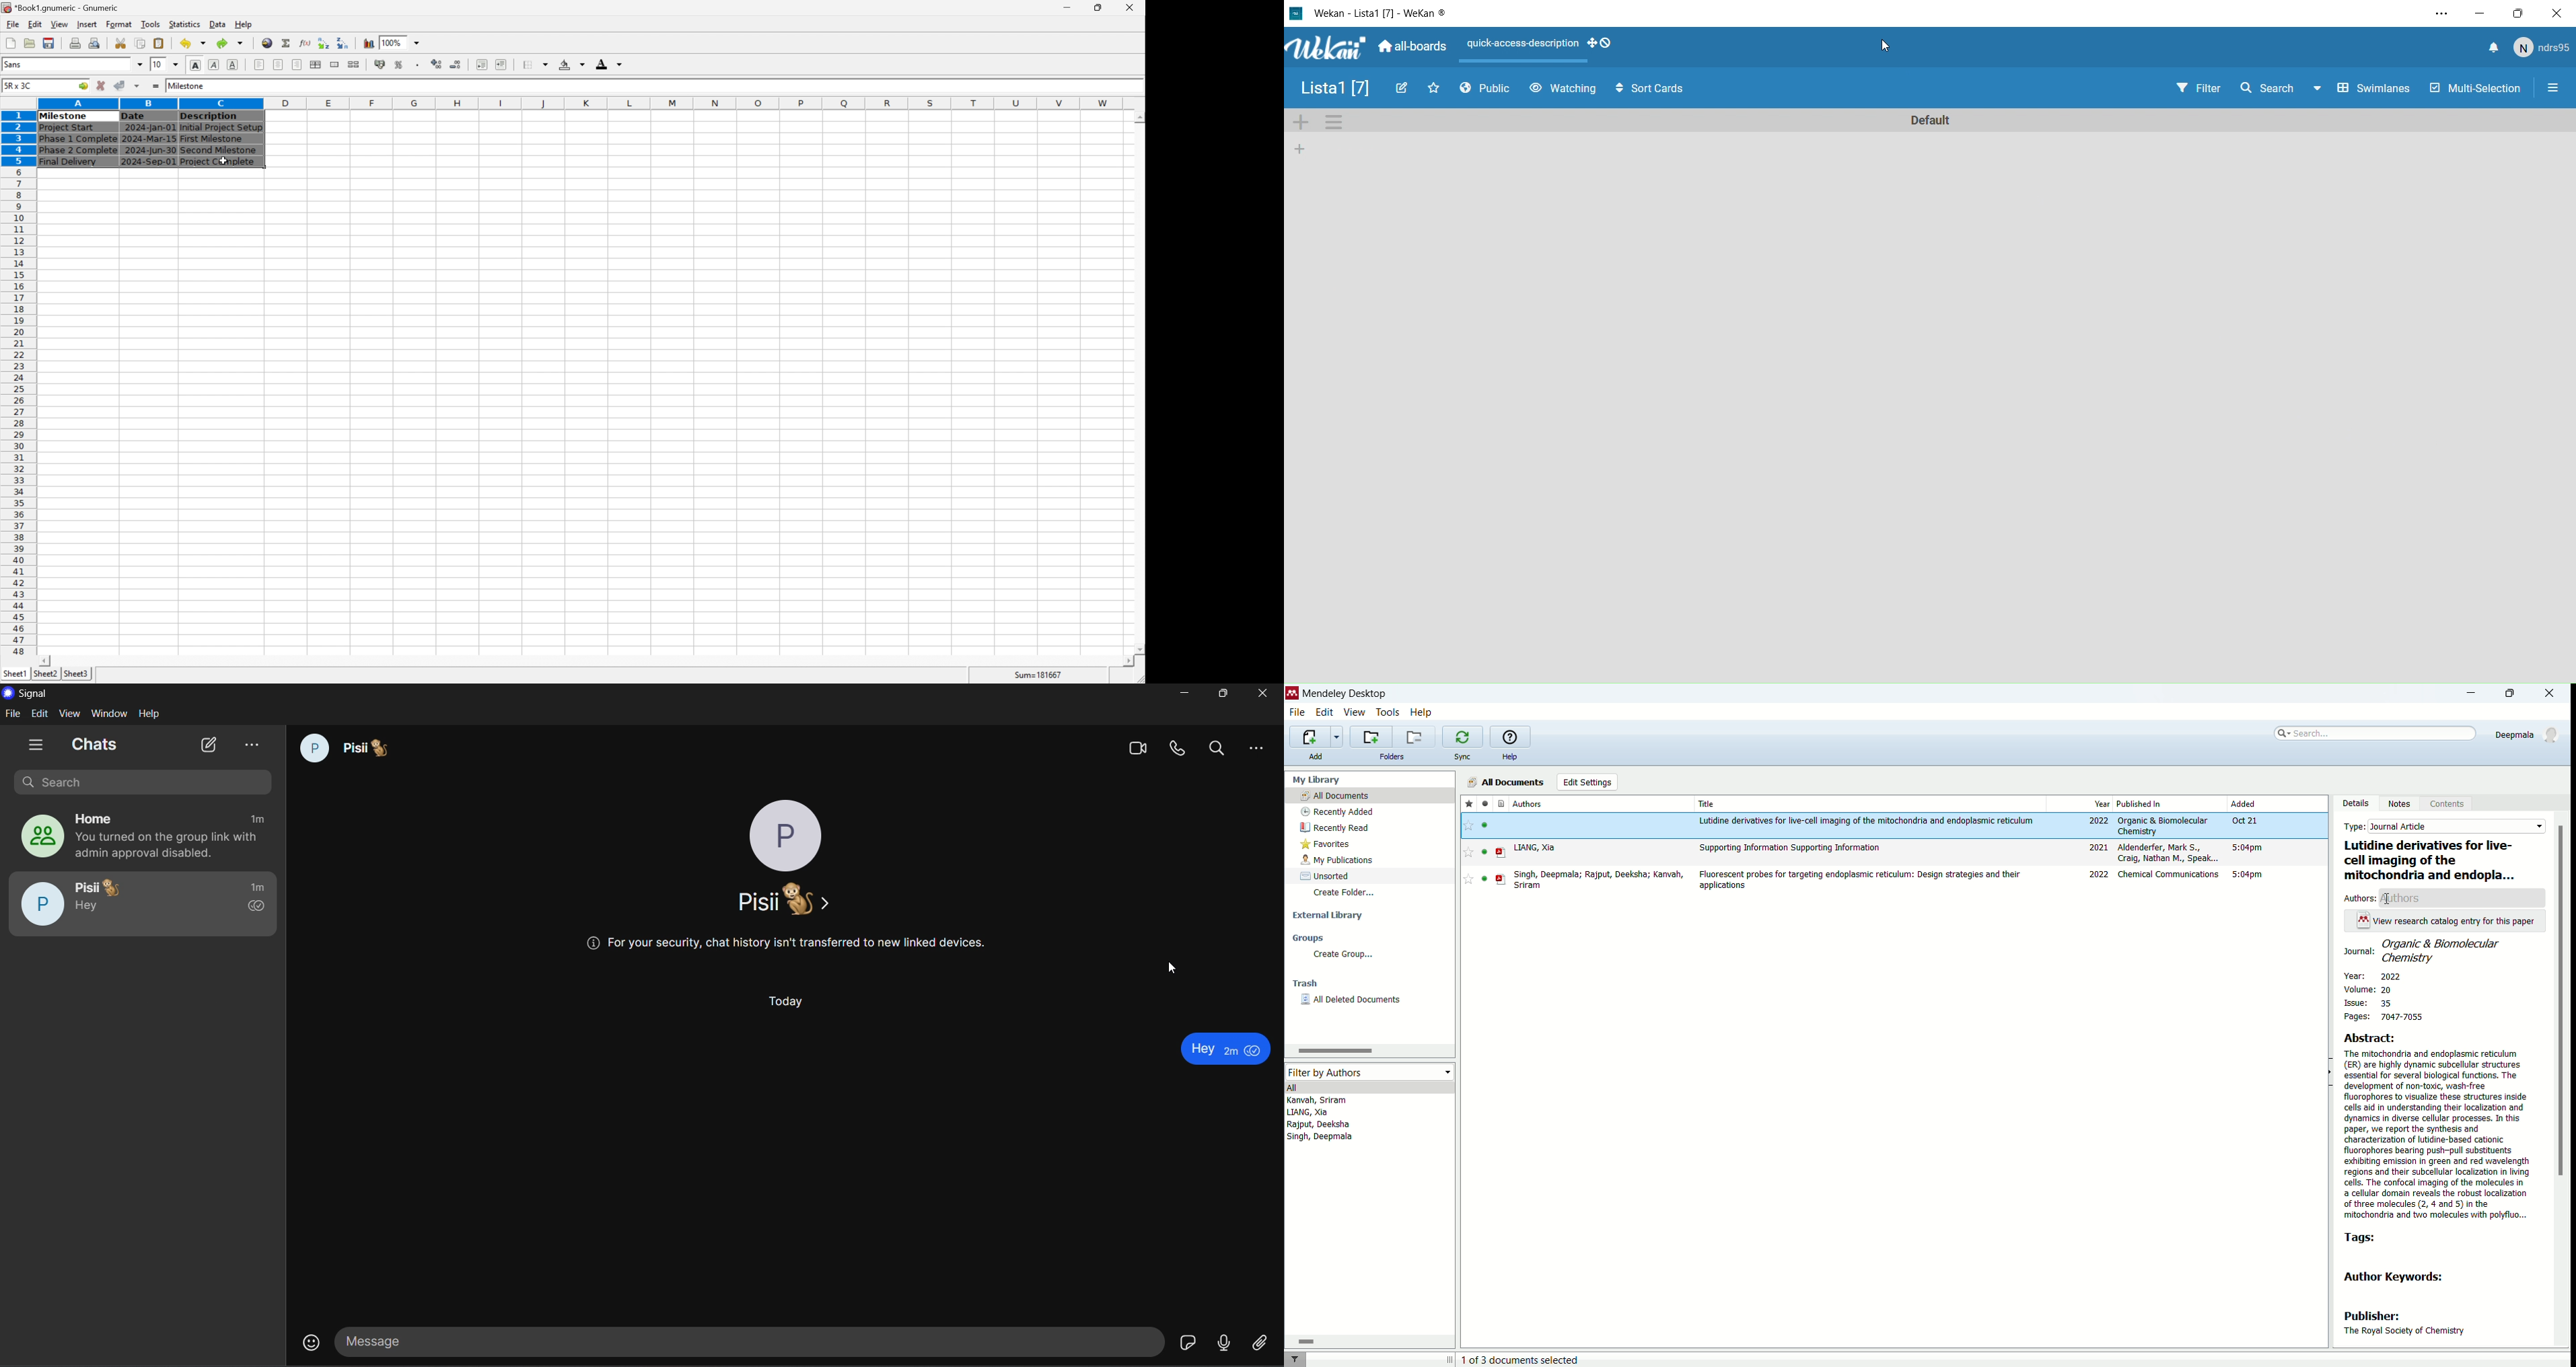 This screenshot has width=2576, height=1372. Describe the element at coordinates (1868, 820) in the screenshot. I see `Lutidine derivatives for live-cell imaging of the mitochondria and edoplasmic reticulum` at that location.